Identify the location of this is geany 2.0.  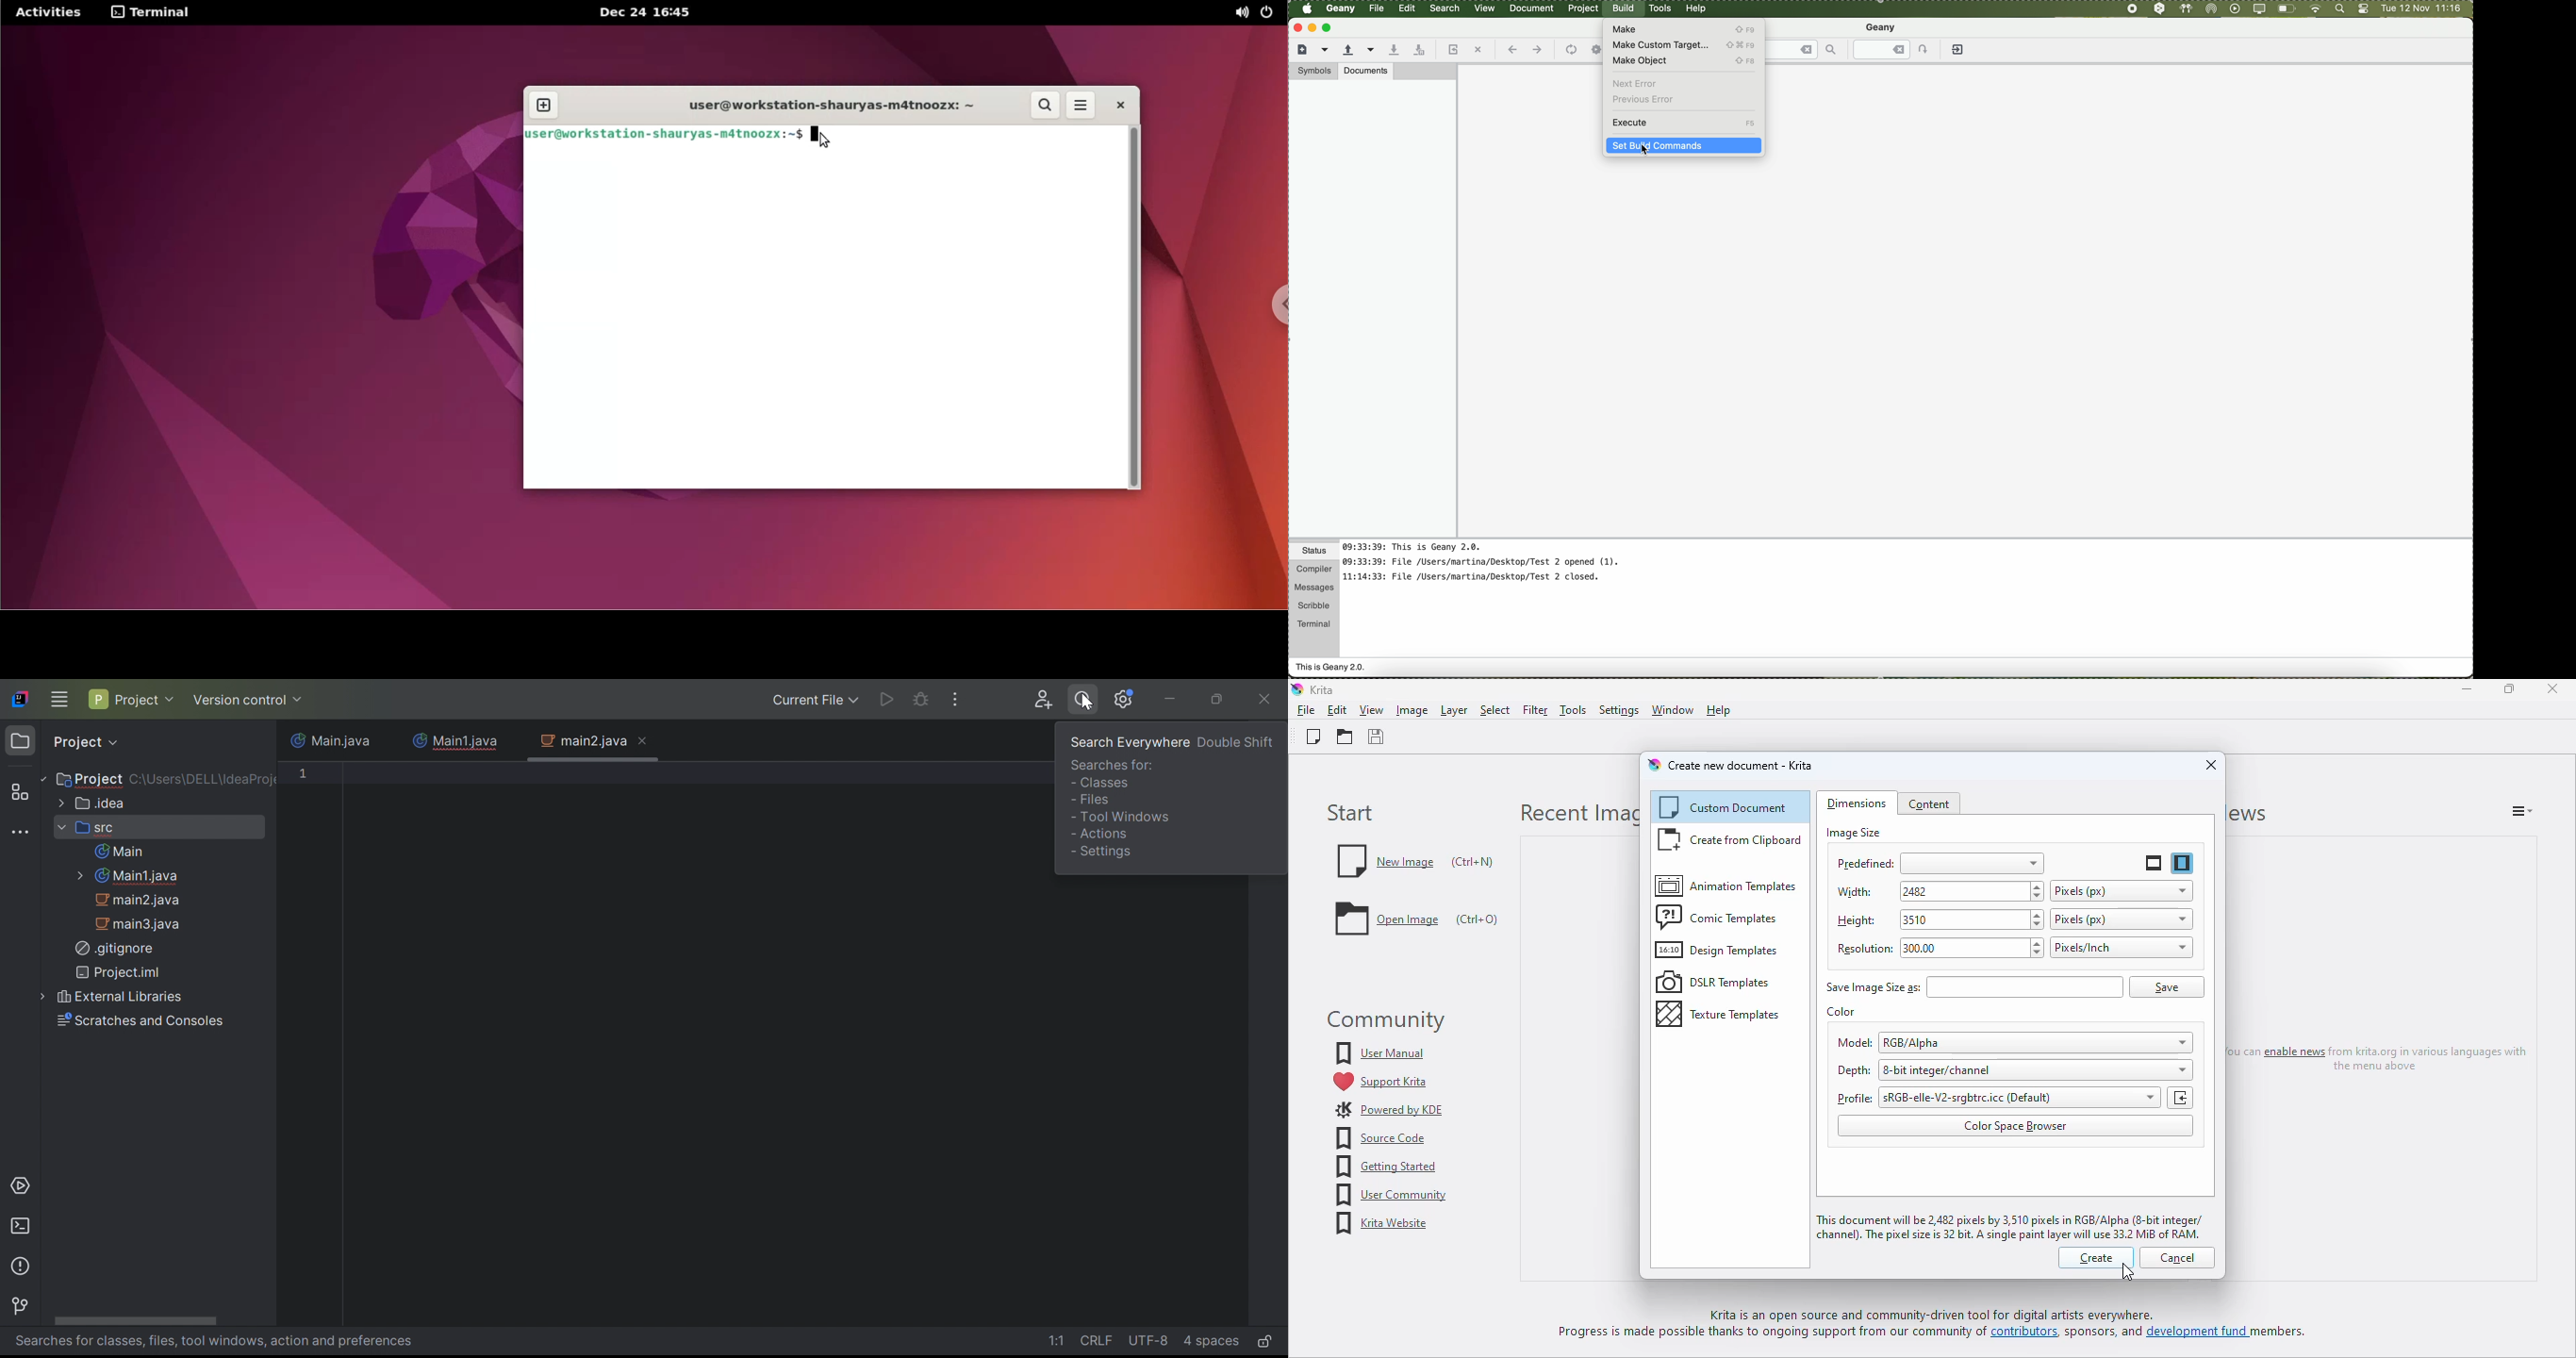
(1331, 668).